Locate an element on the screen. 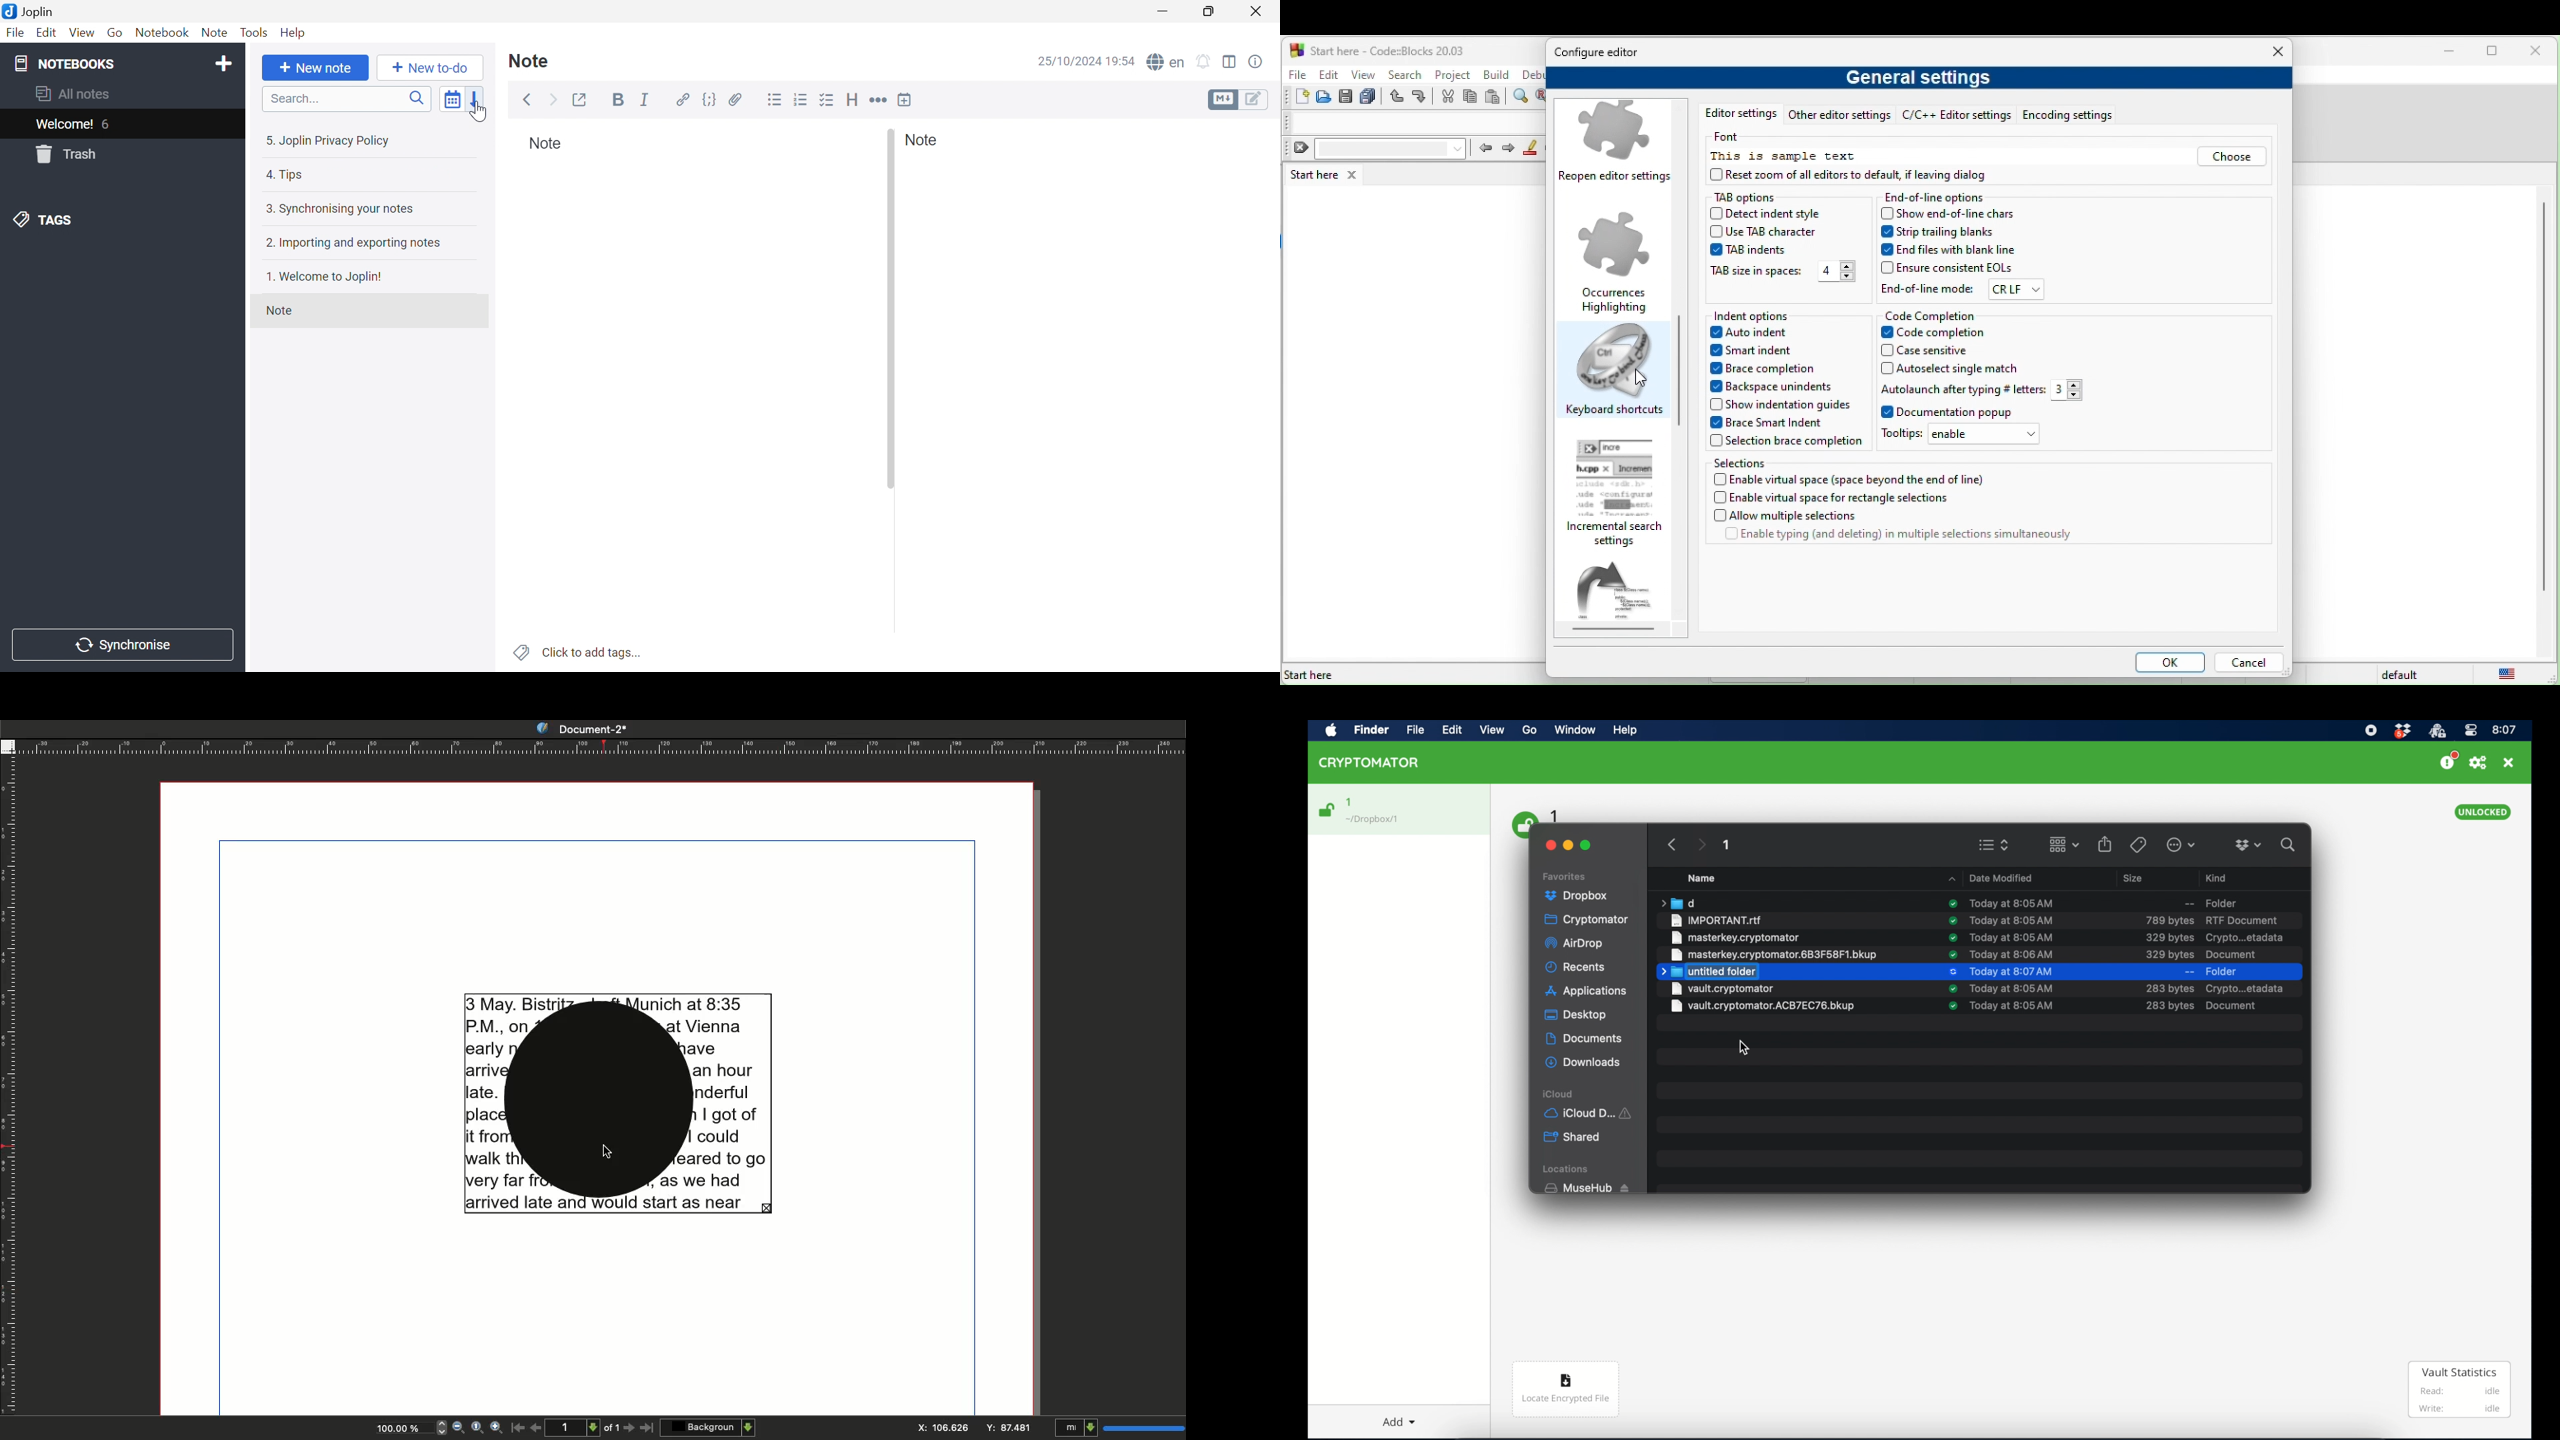 Image resolution: width=2576 pixels, height=1456 pixels. Toggle editor layout is located at coordinates (1230, 61).